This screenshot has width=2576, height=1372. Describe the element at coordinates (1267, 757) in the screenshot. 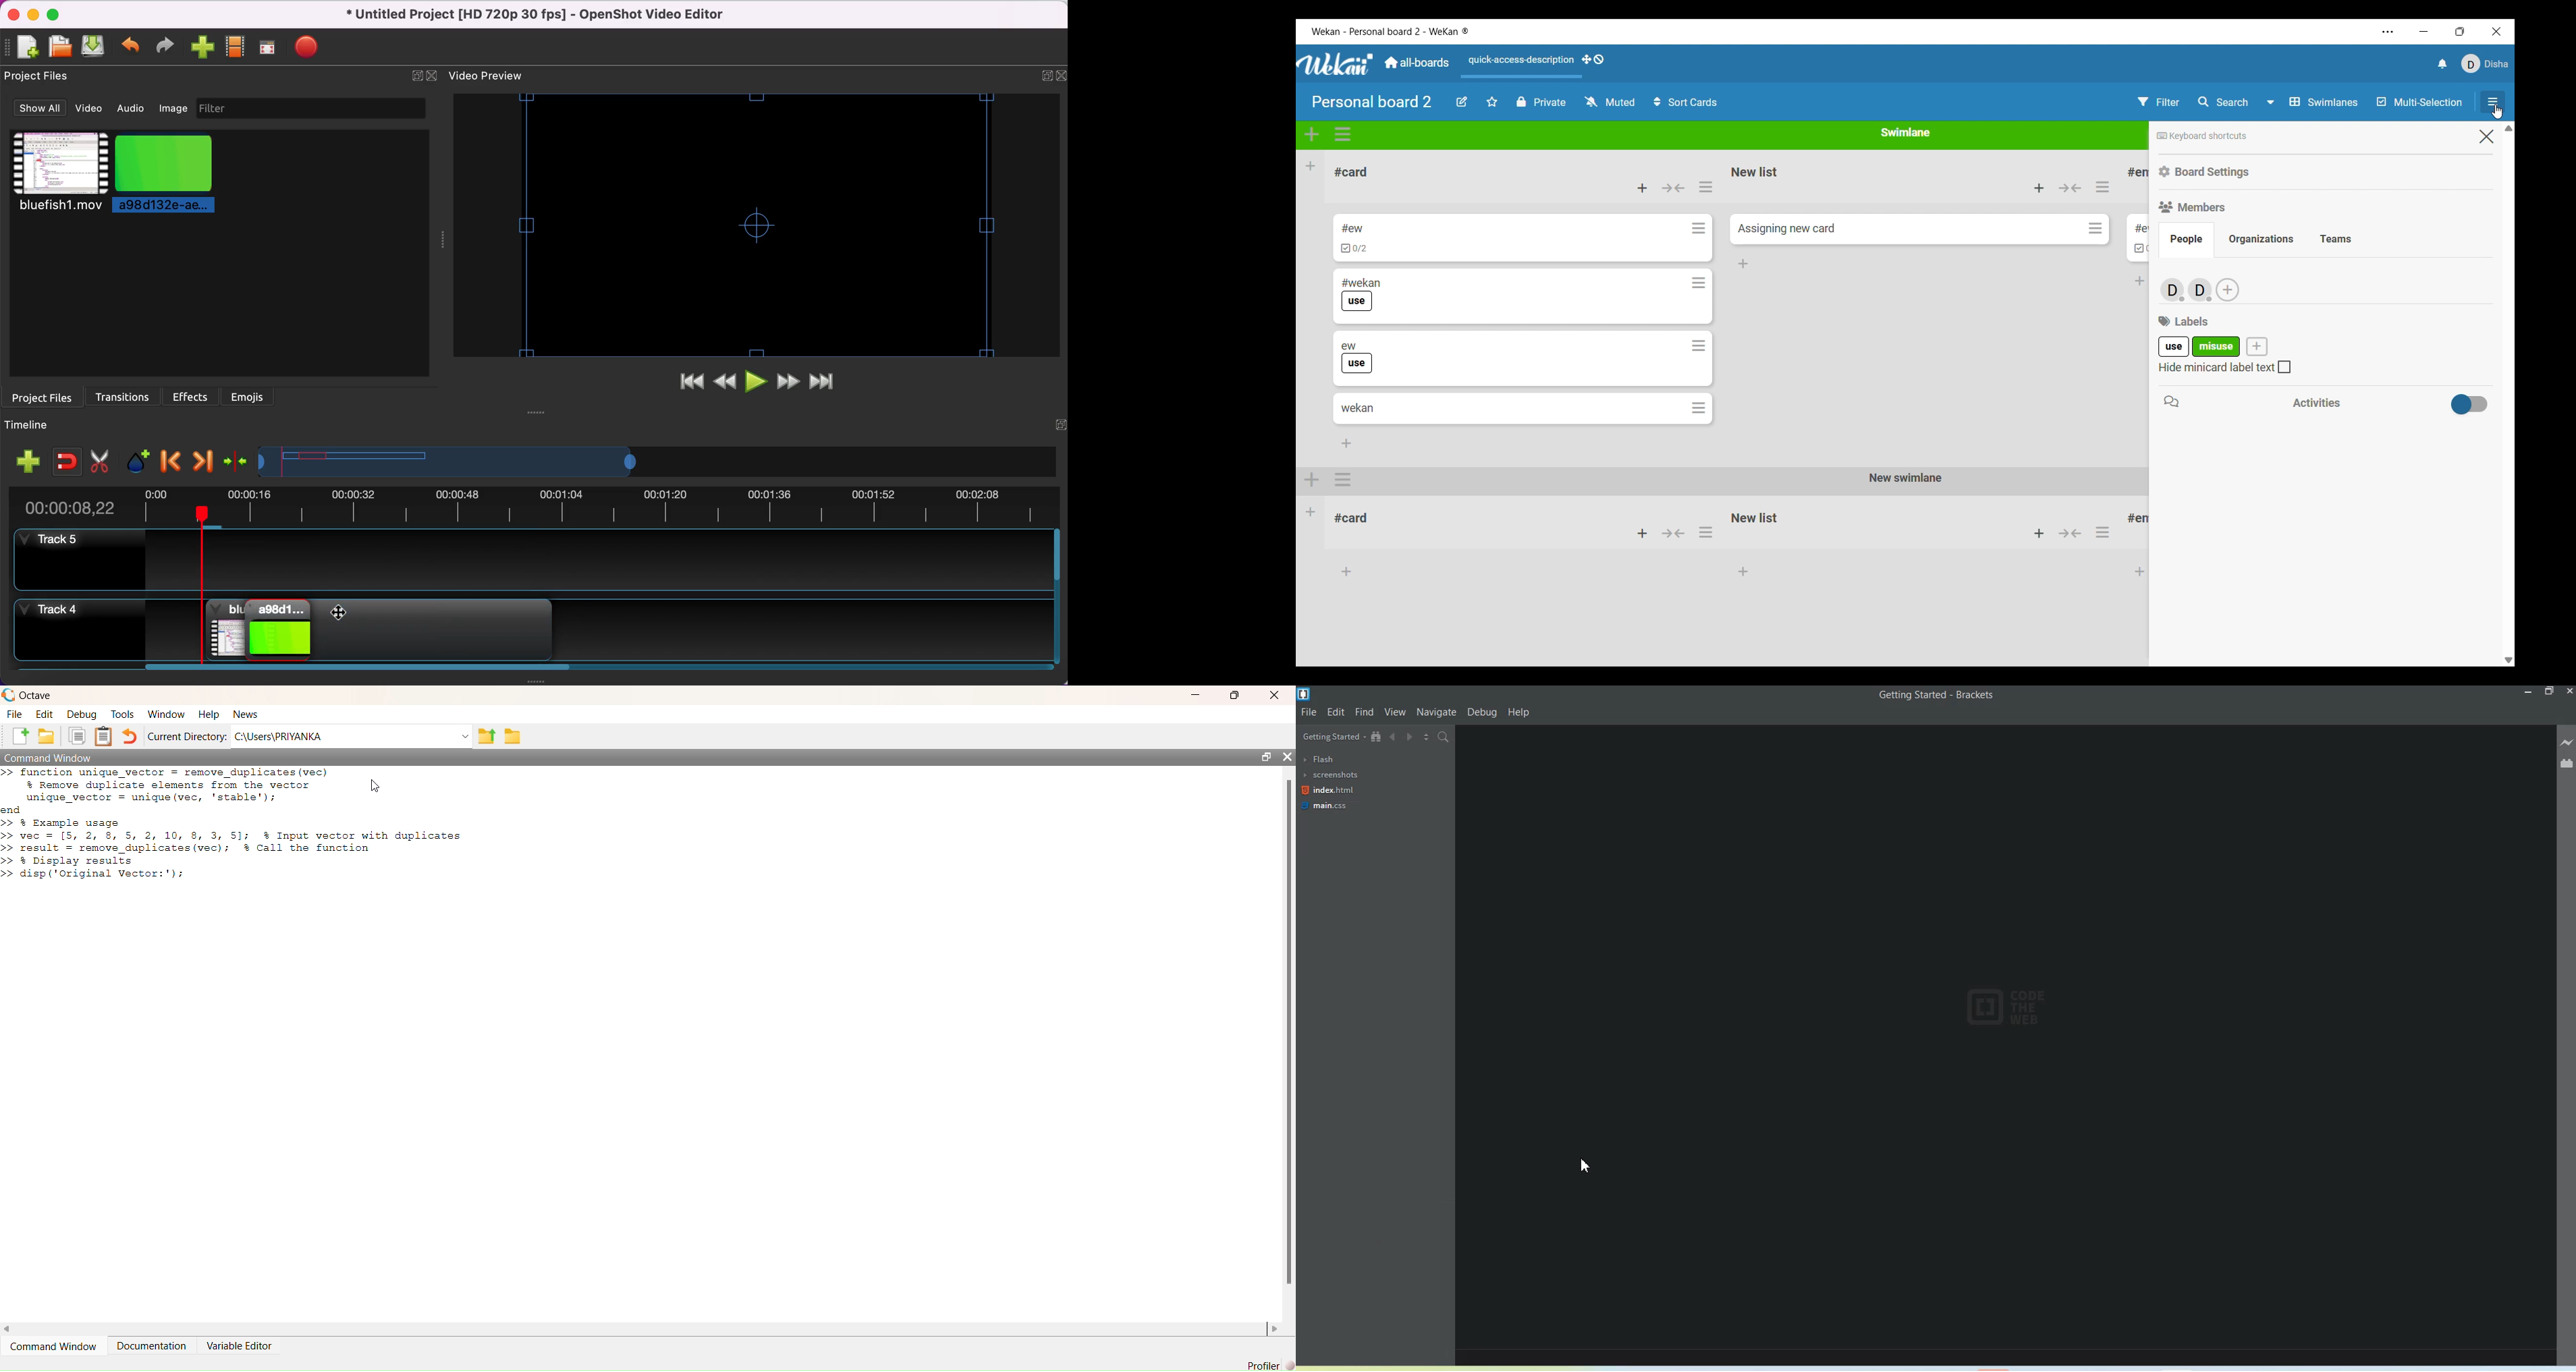

I see `open in separate window` at that location.